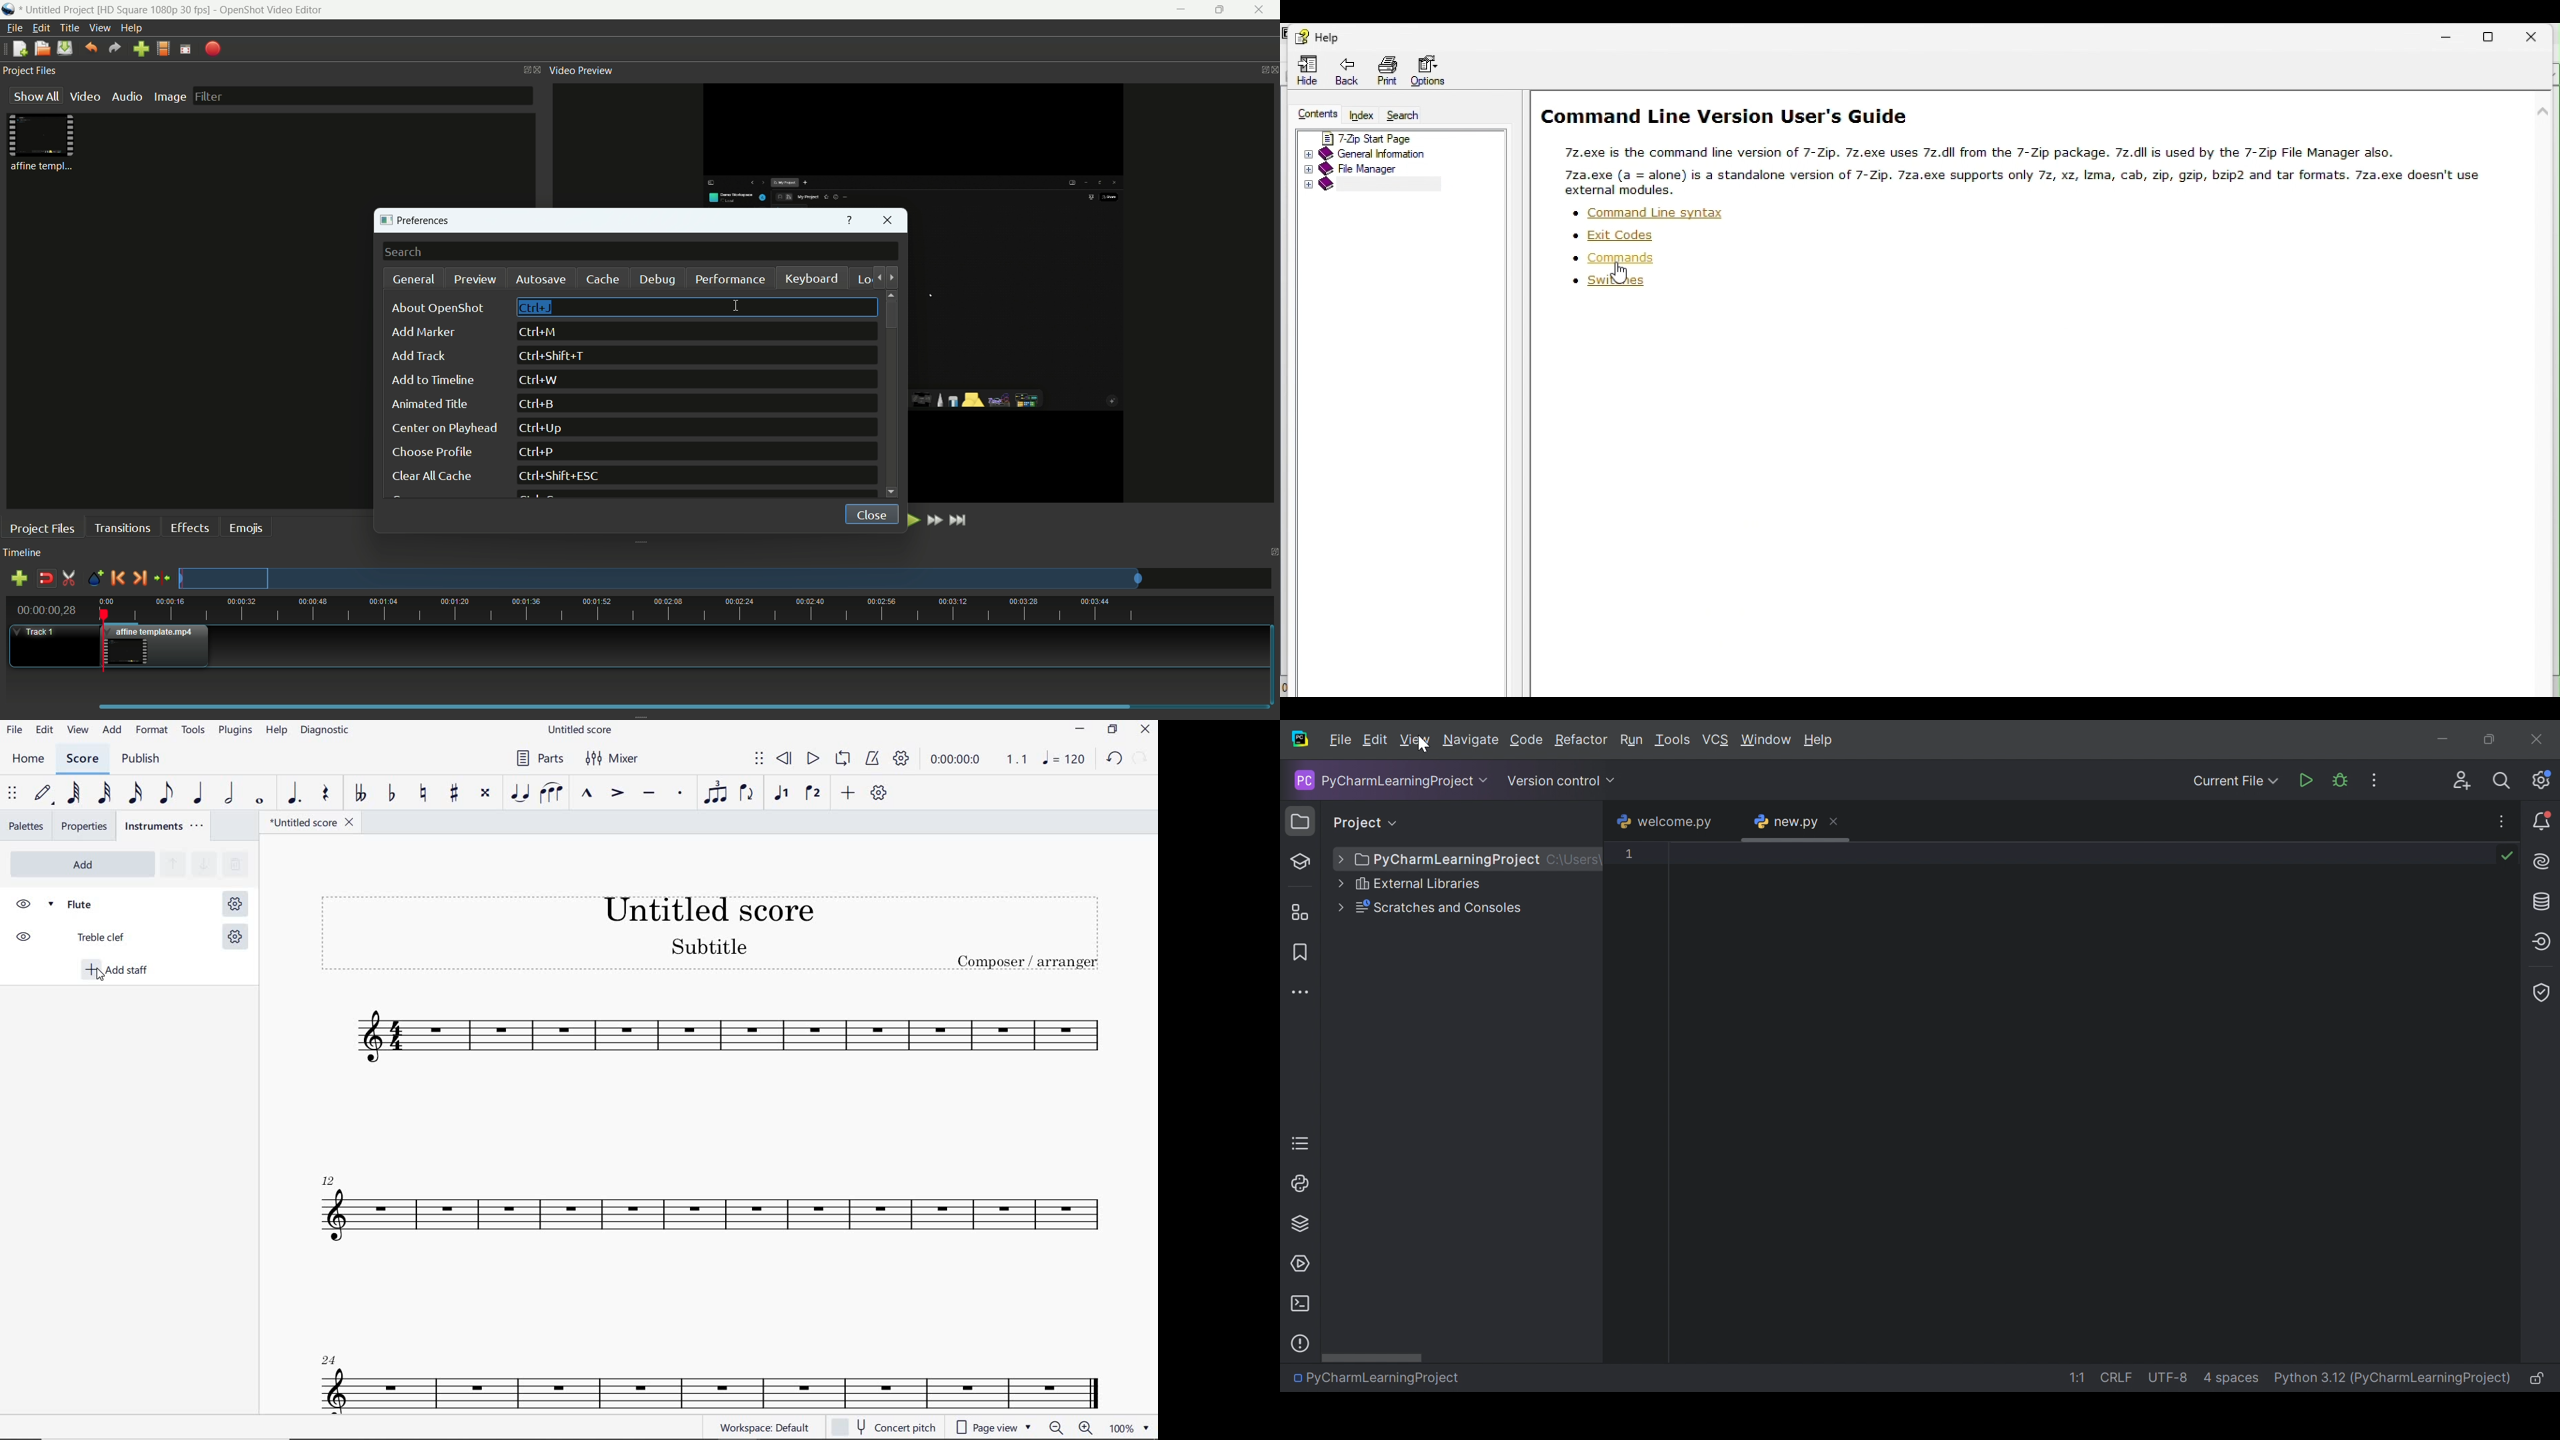  What do you see at coordinates (887, 1427) in the screenshot?
I see `concert pitch` at bounding box center [887, 1427].